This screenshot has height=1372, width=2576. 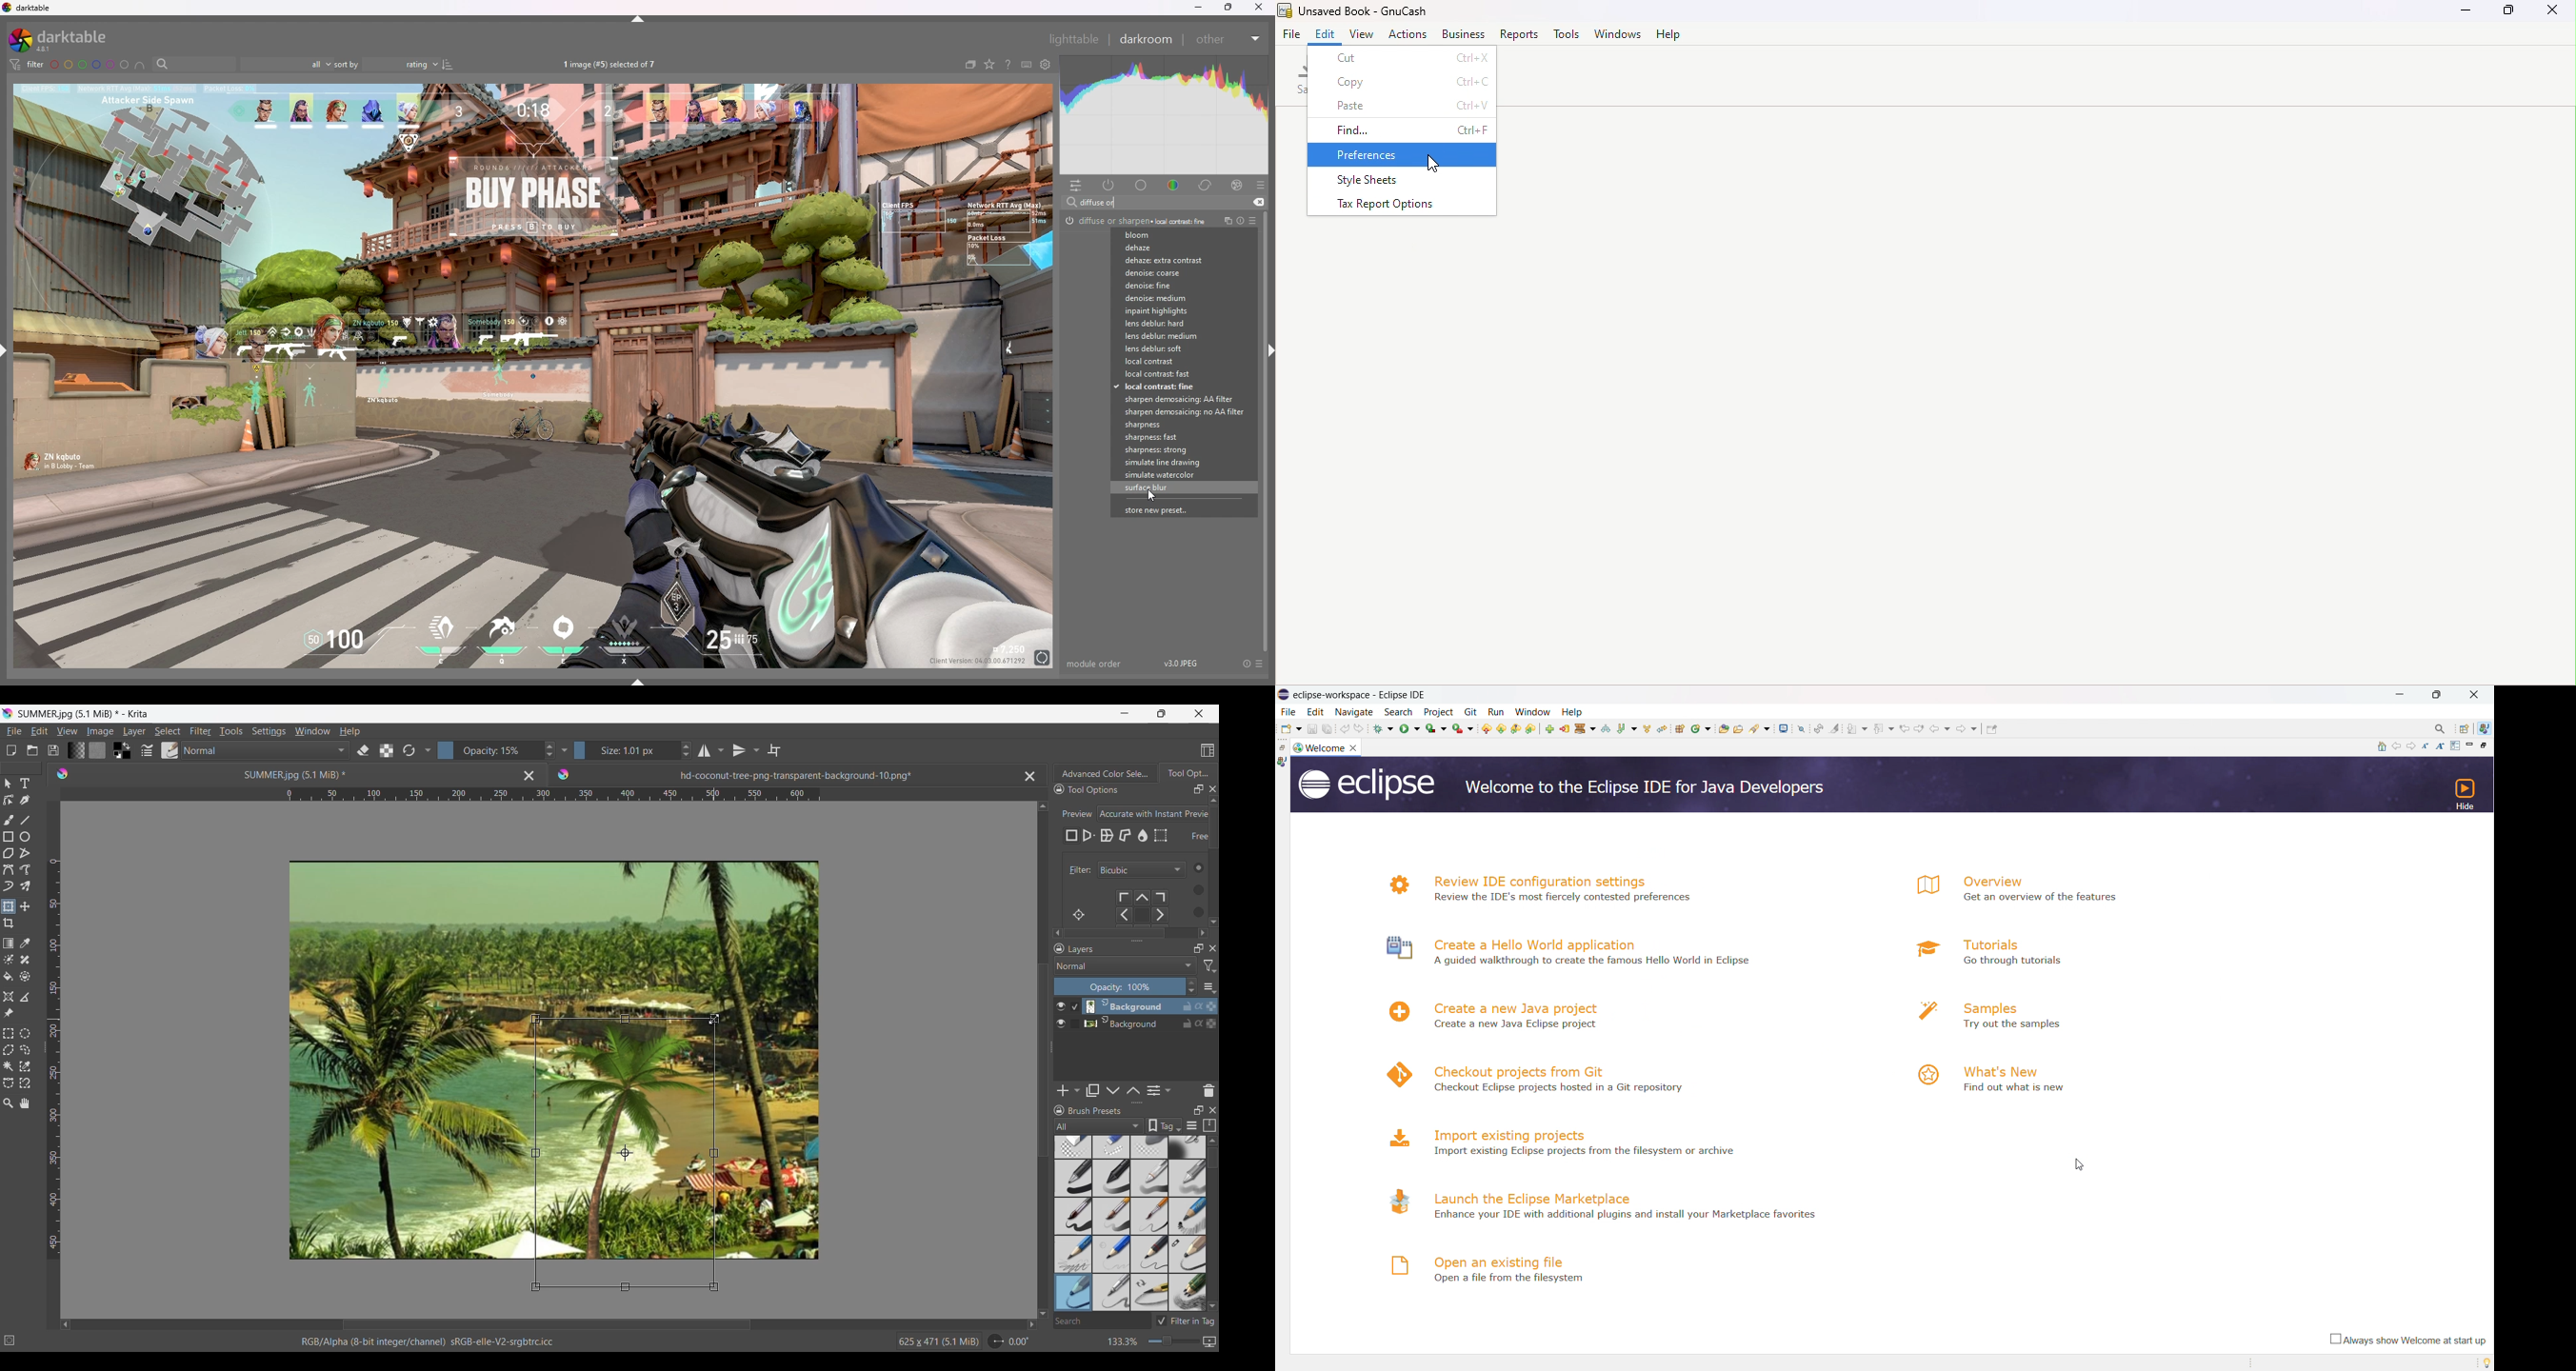 I want to click on Reference images tool, so click(x=9, y=1012).